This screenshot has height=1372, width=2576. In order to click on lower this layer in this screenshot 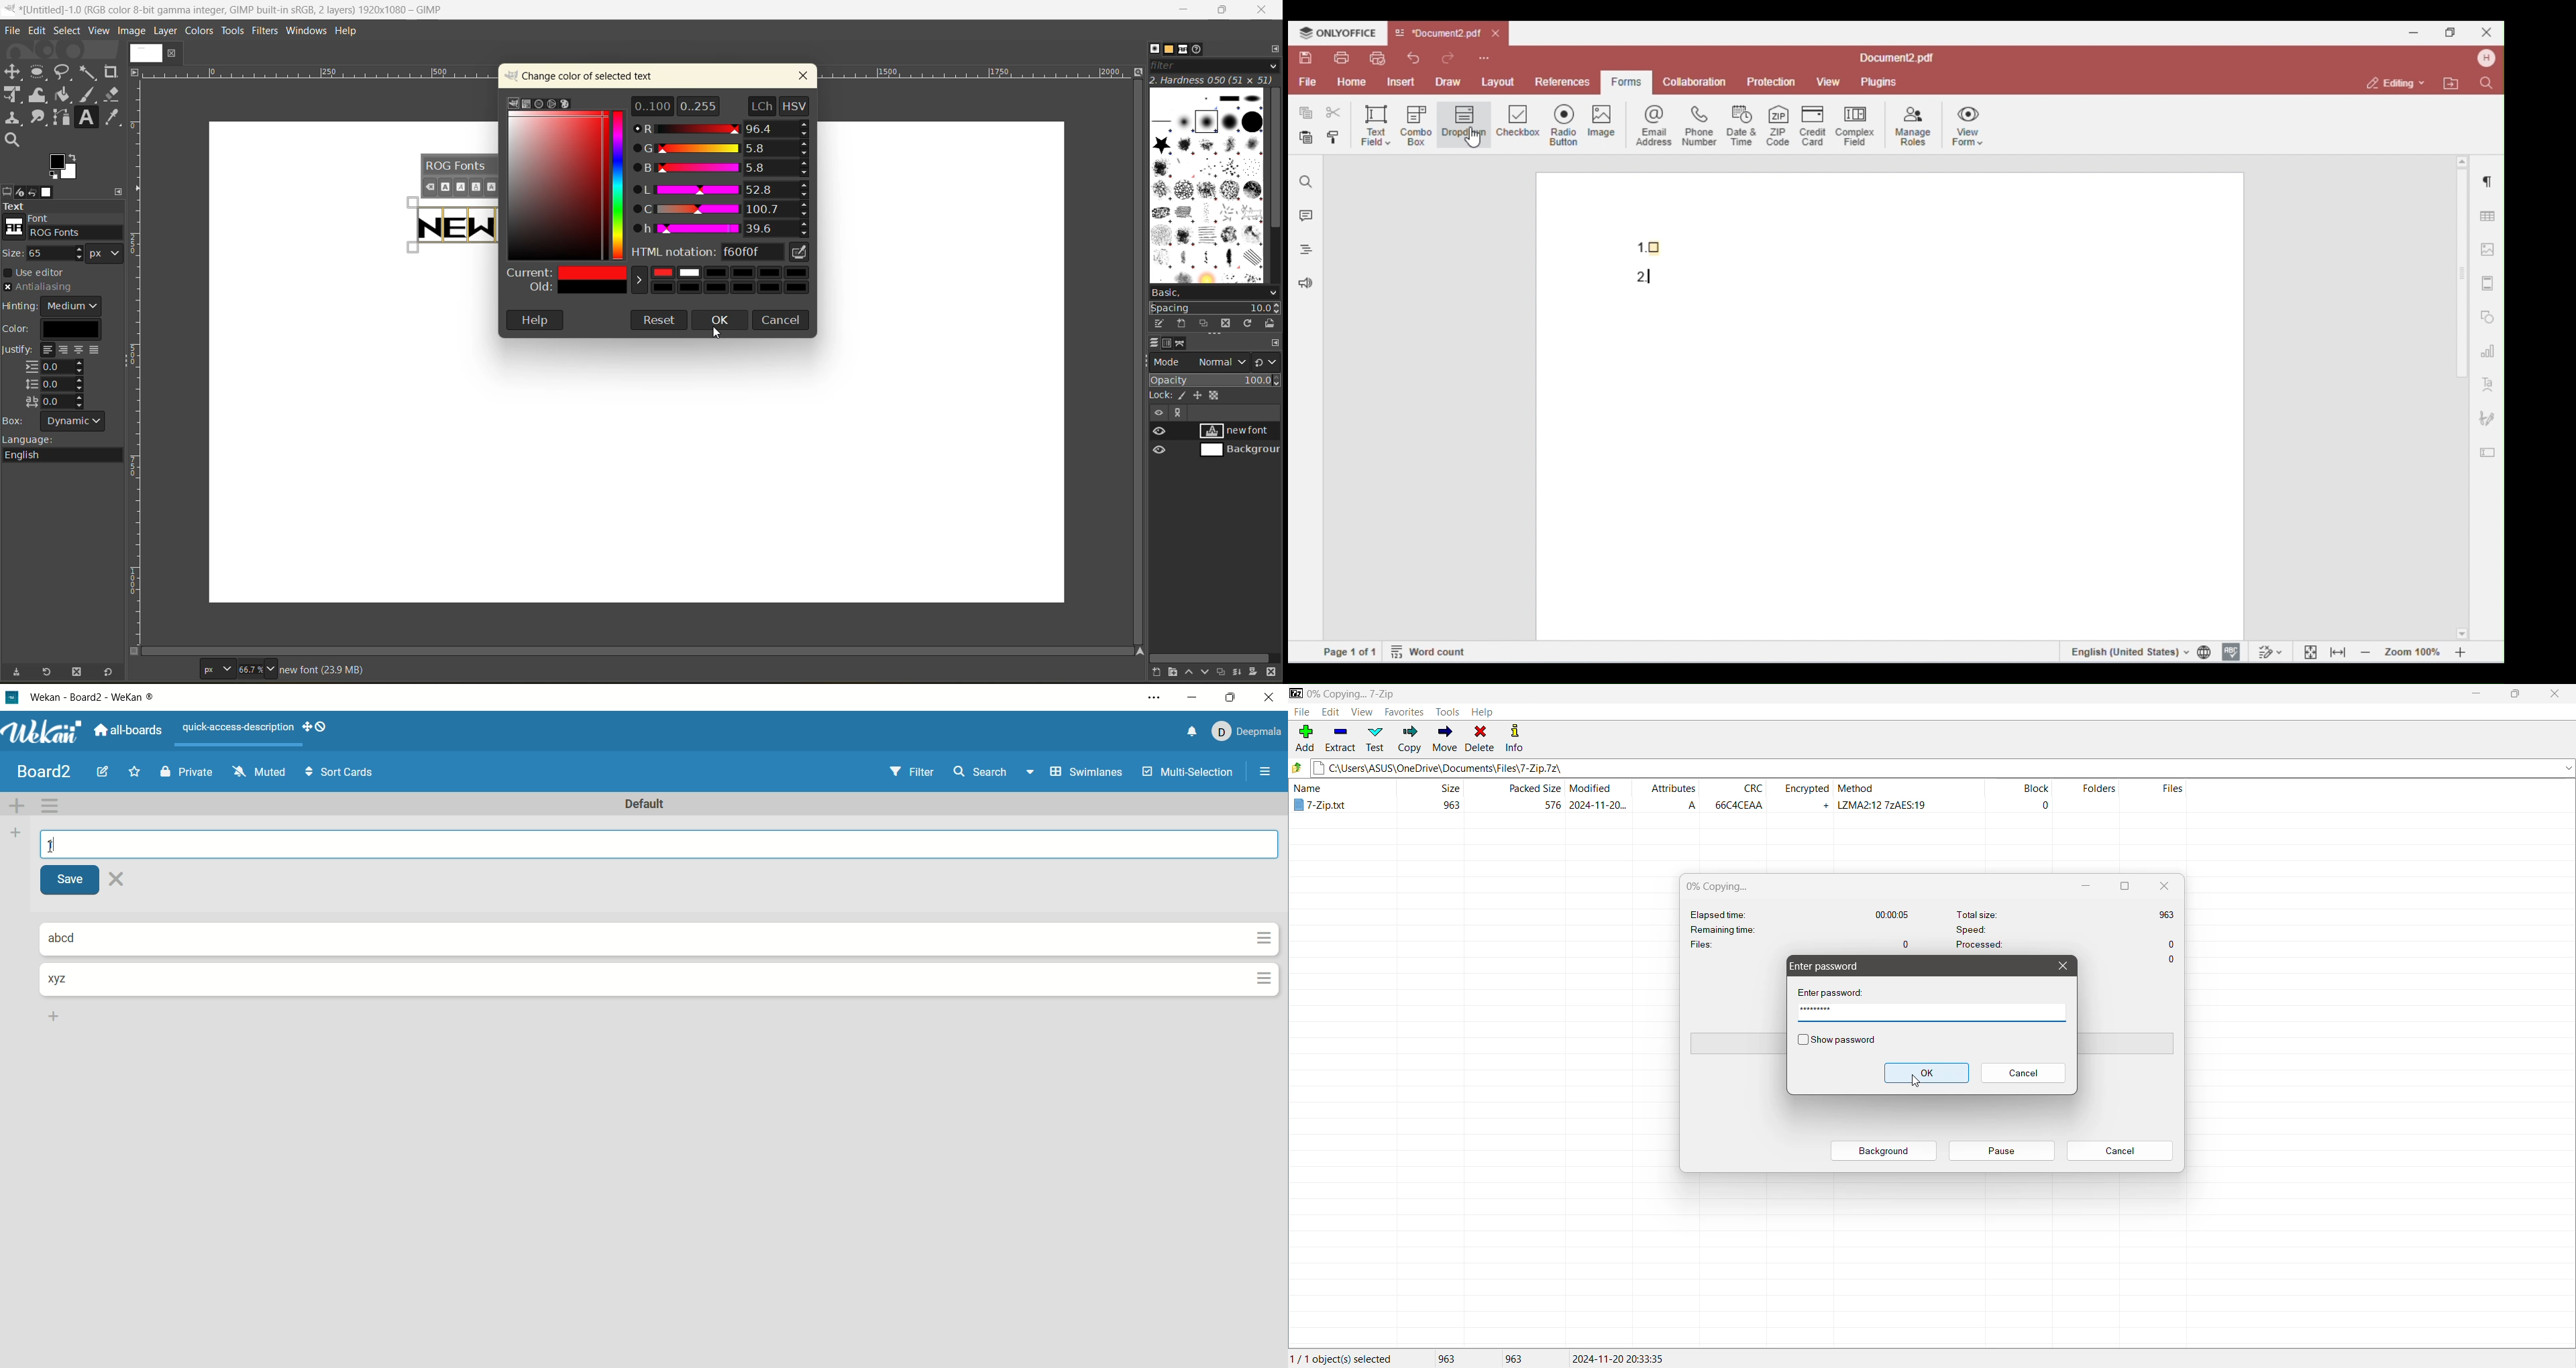, I will do `click(1207, 671)`.